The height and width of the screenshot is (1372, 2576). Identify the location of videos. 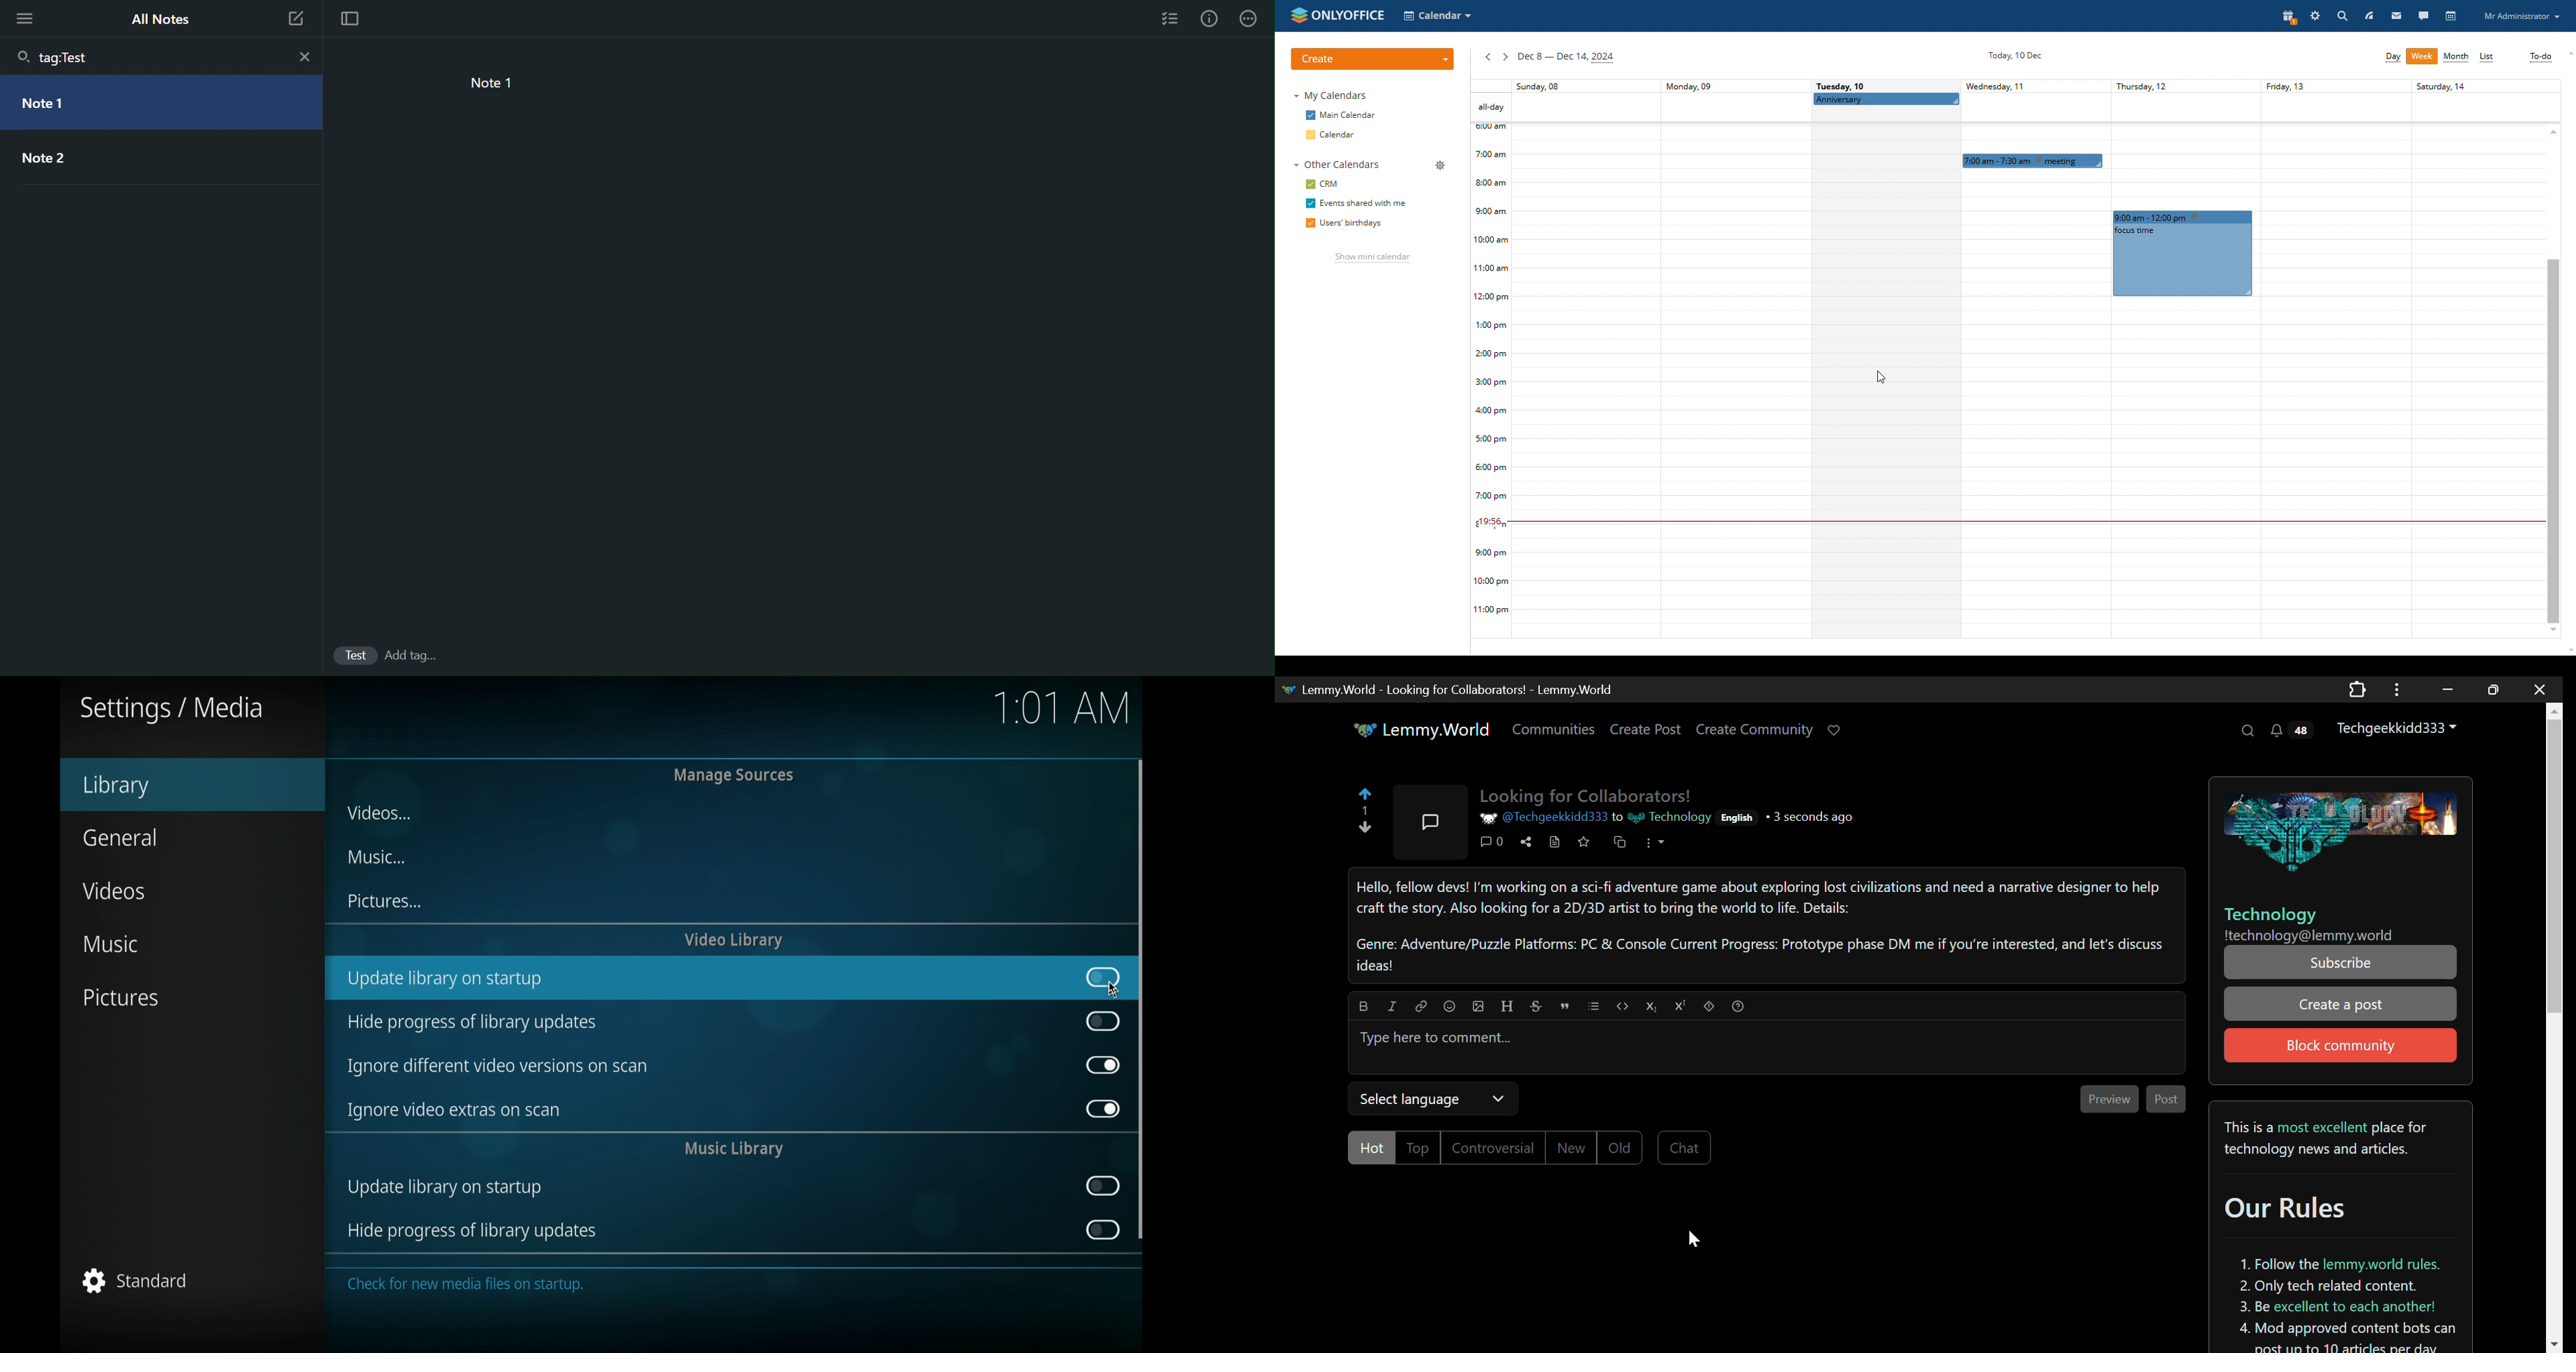
(113, 891).